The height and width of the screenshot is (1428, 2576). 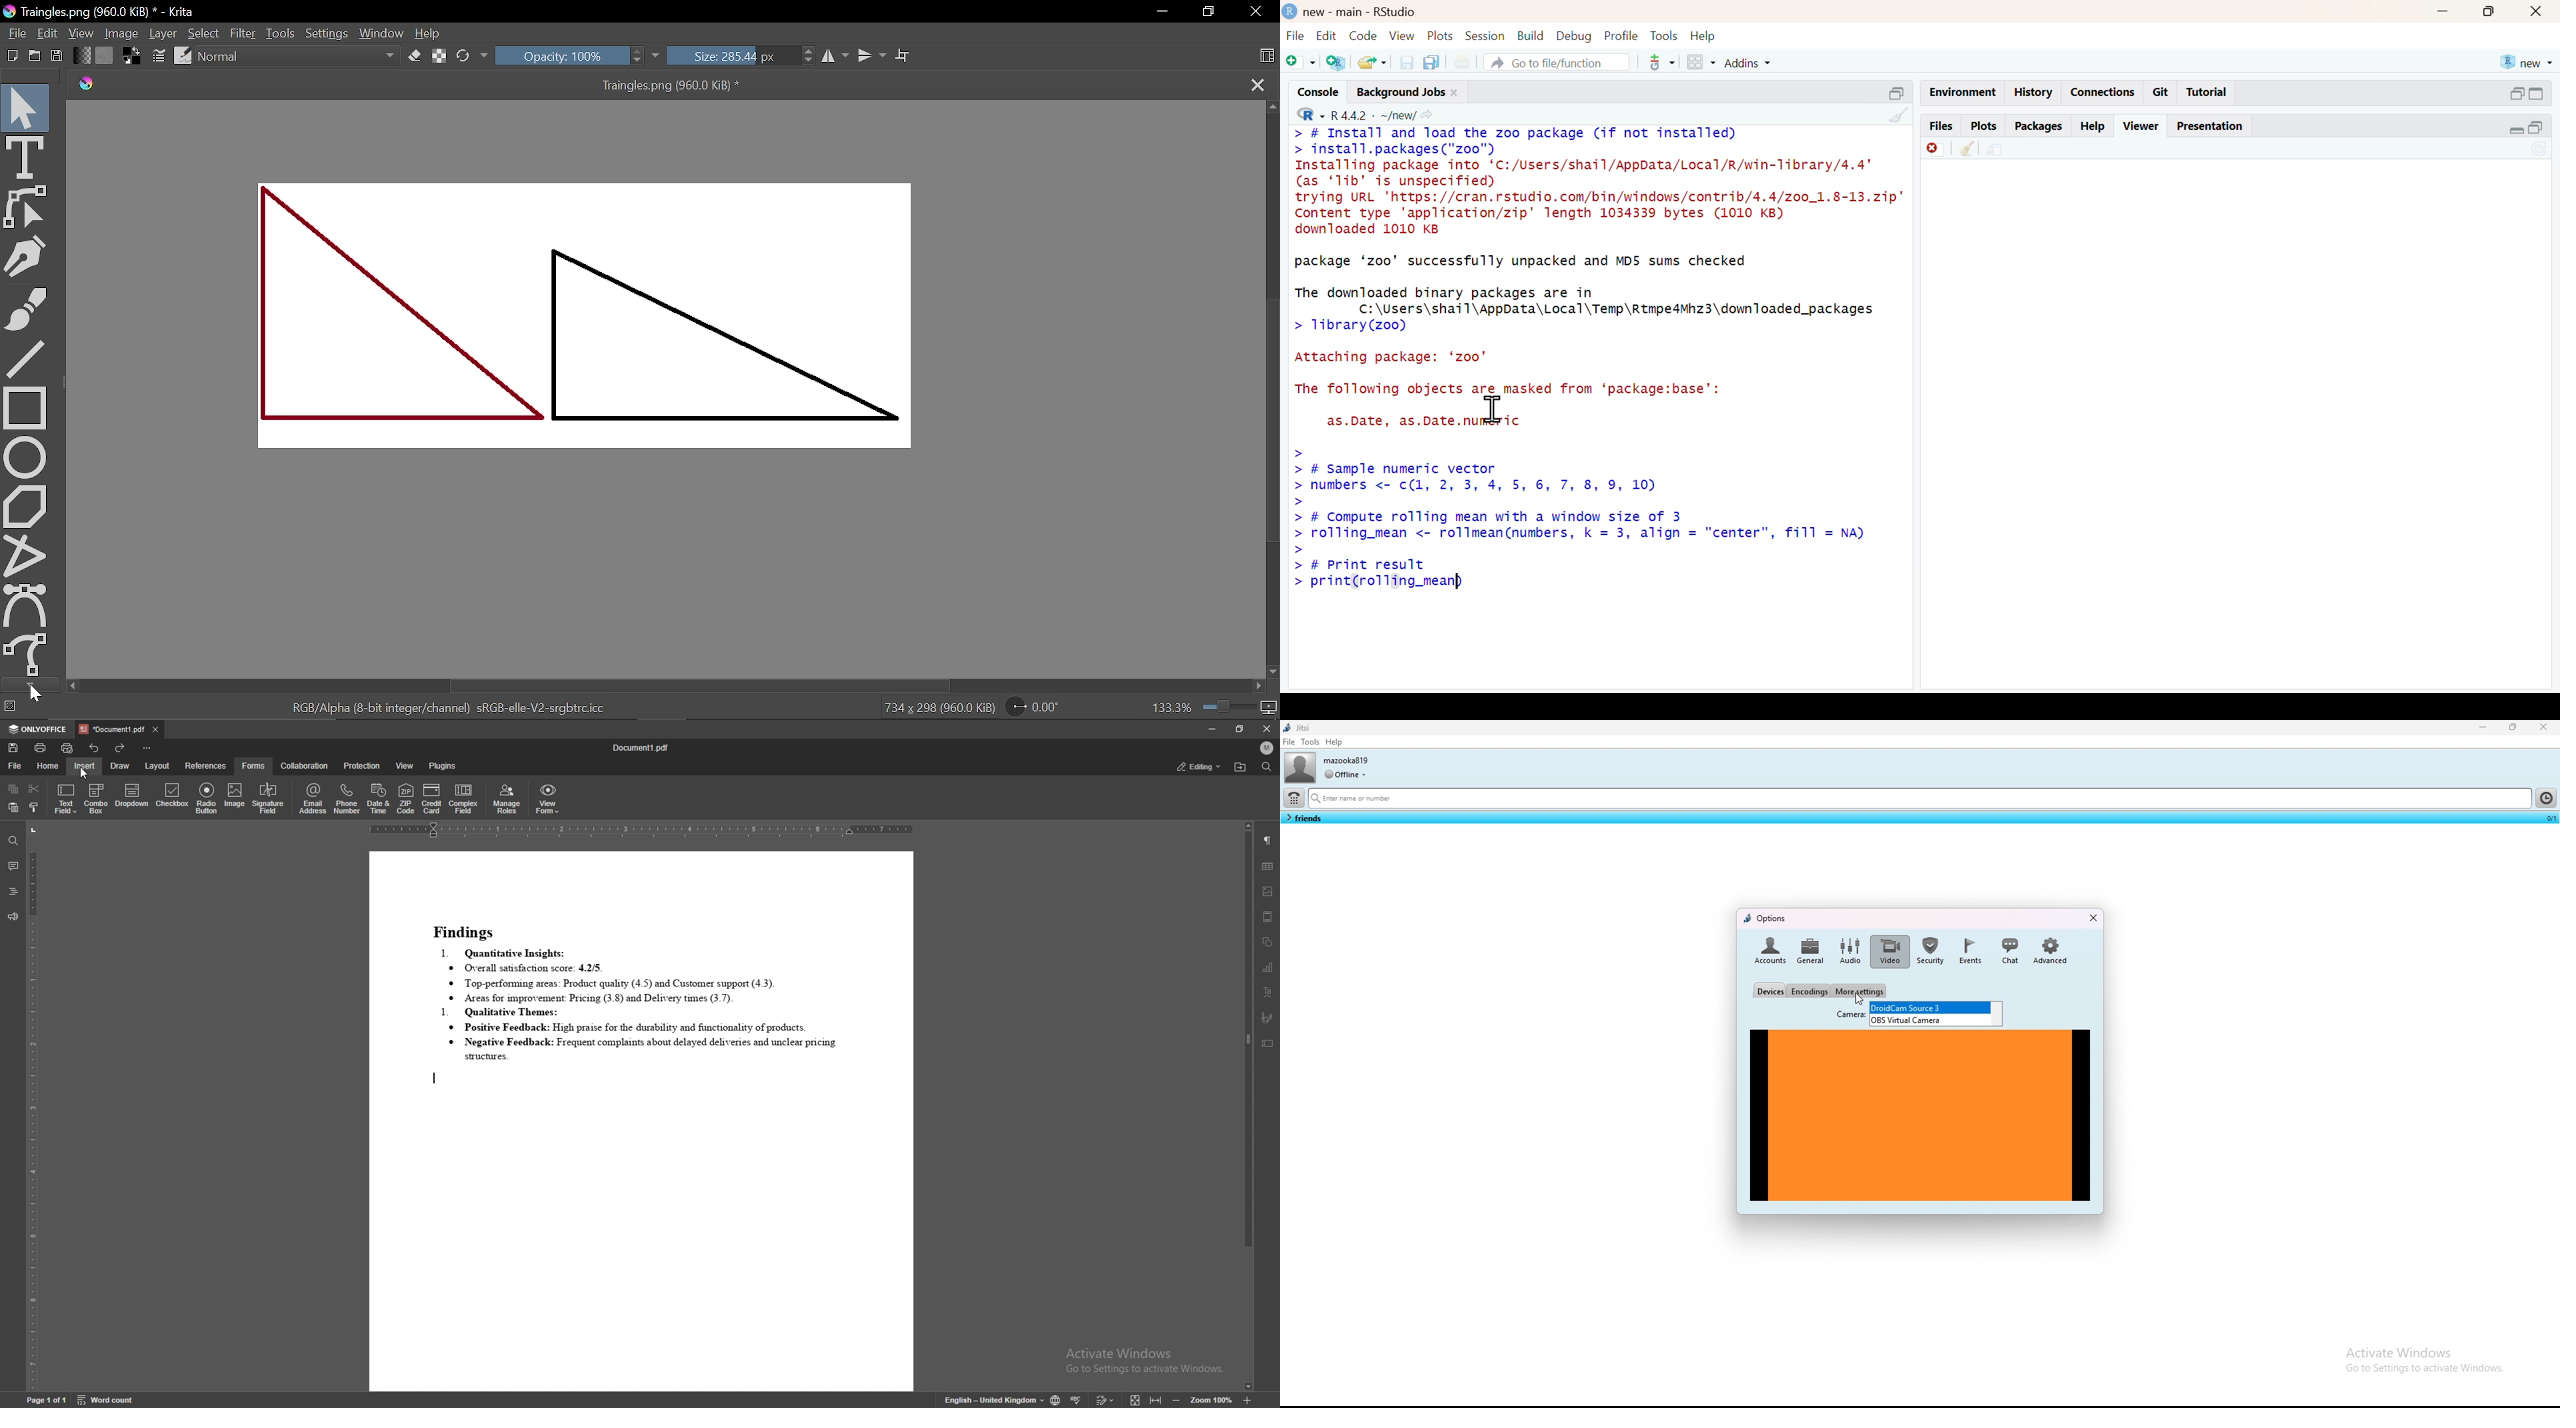 What do you see at coordinates (164, 33) in the screenshot?
I see `Layer` at bounding box center [164, 33].